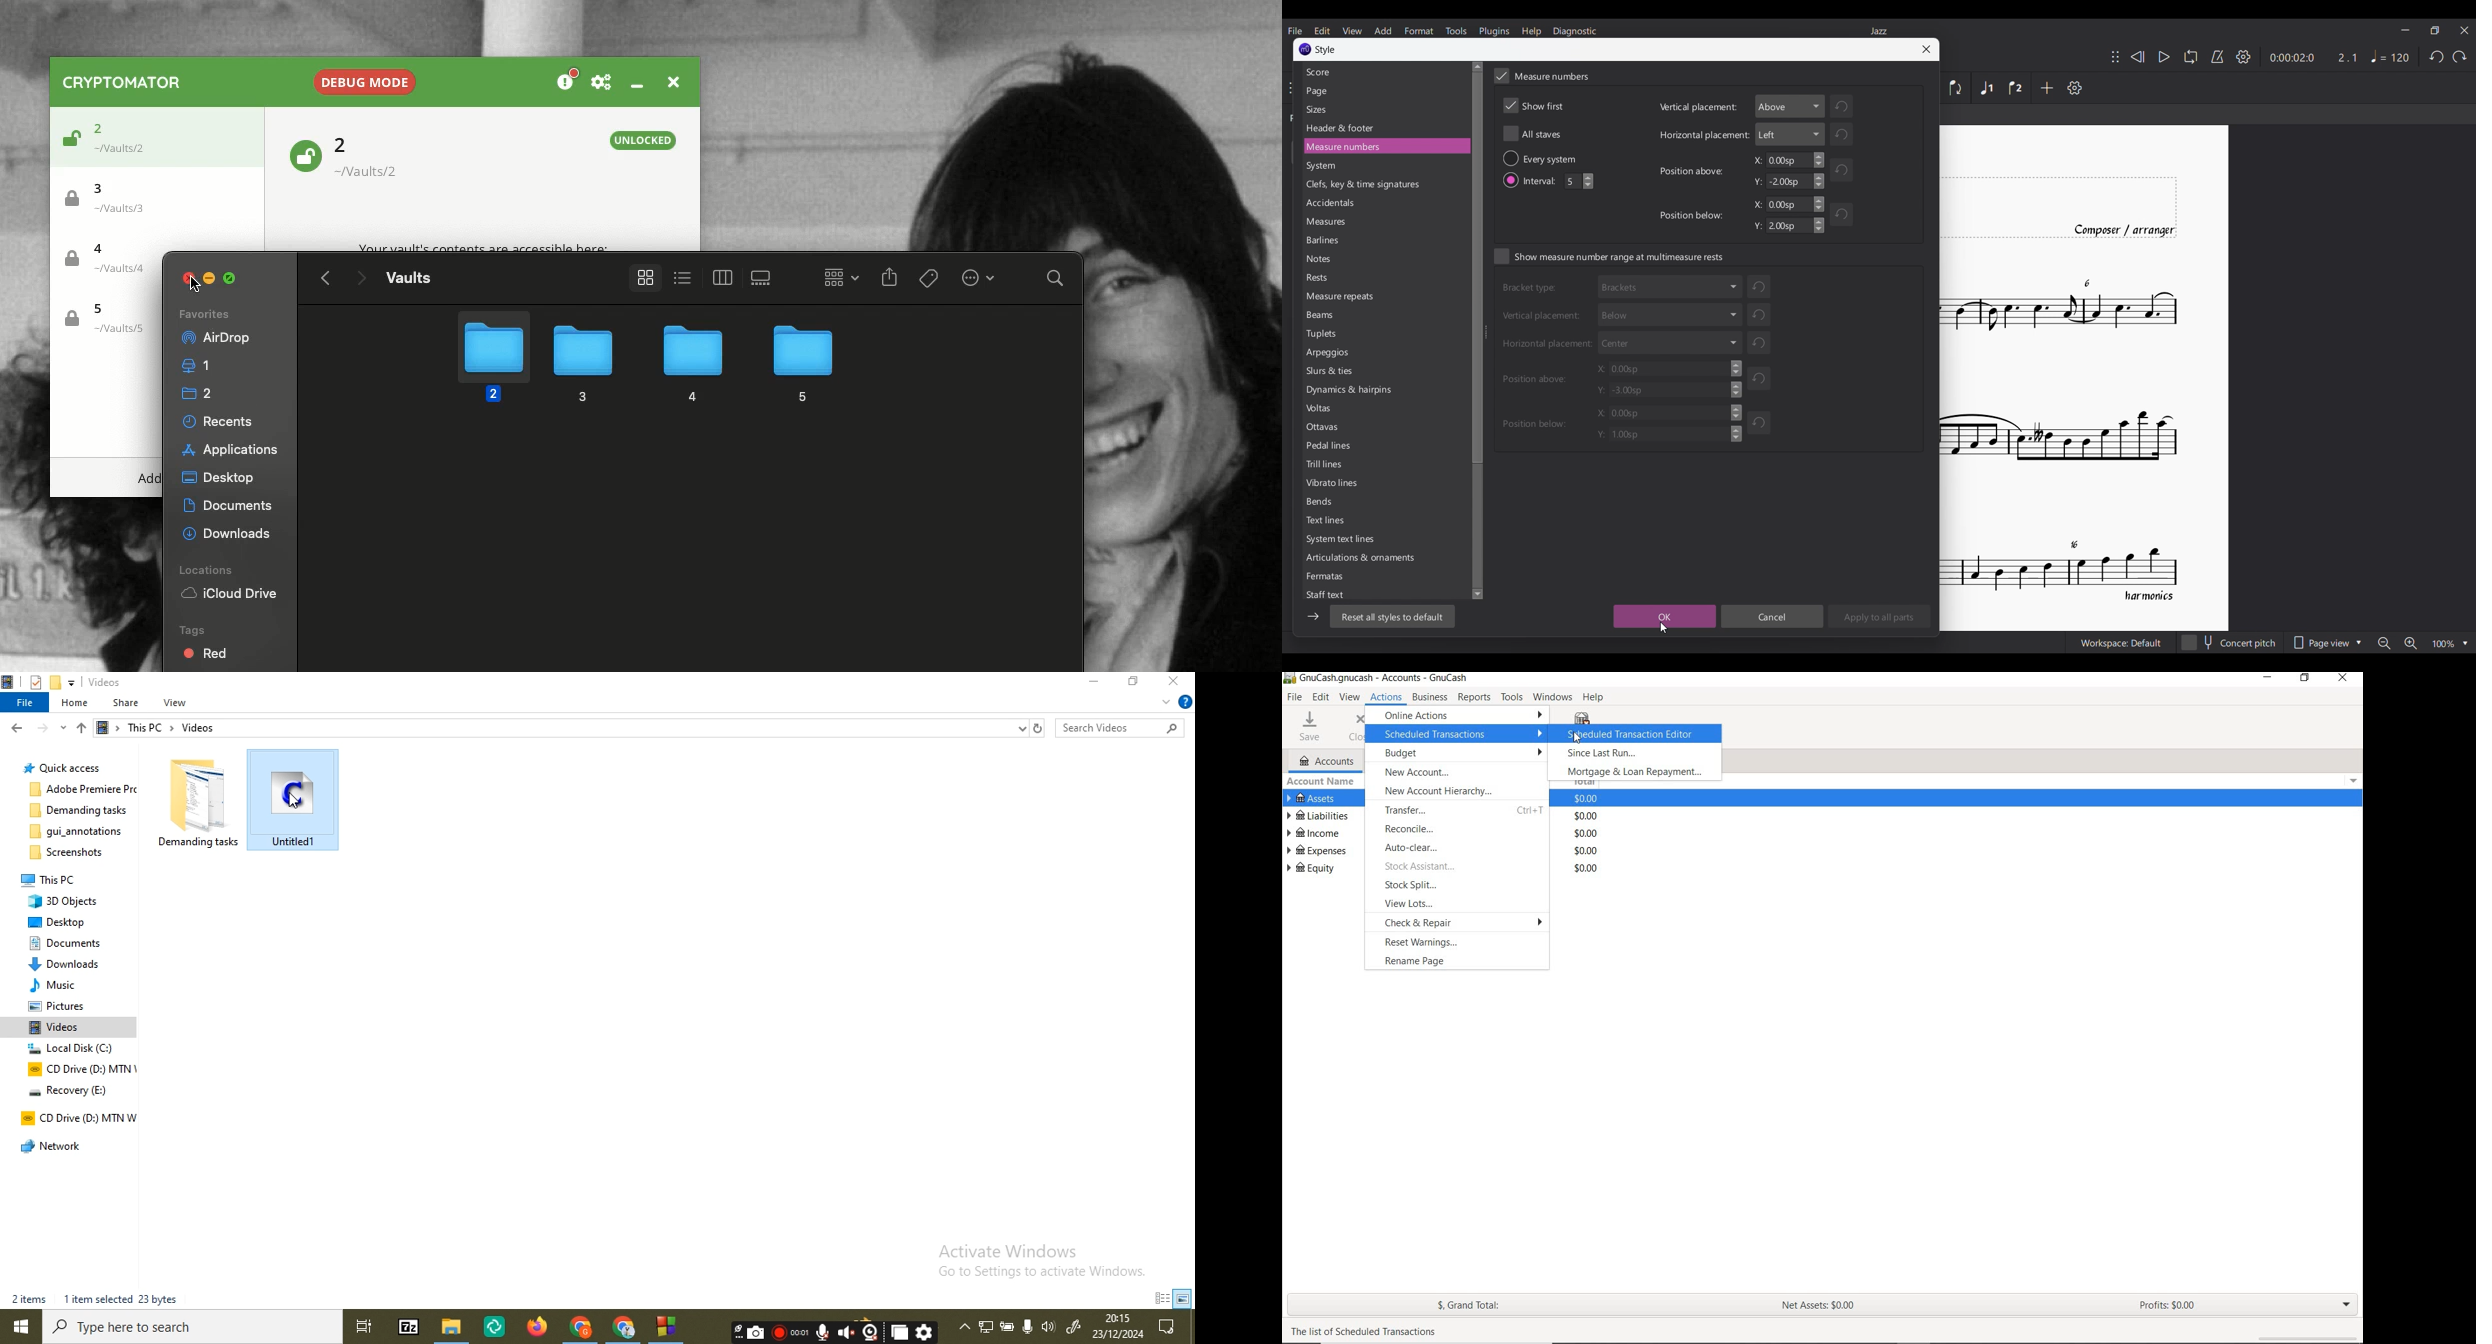  I want to click on Position below, so click(1533, 422).